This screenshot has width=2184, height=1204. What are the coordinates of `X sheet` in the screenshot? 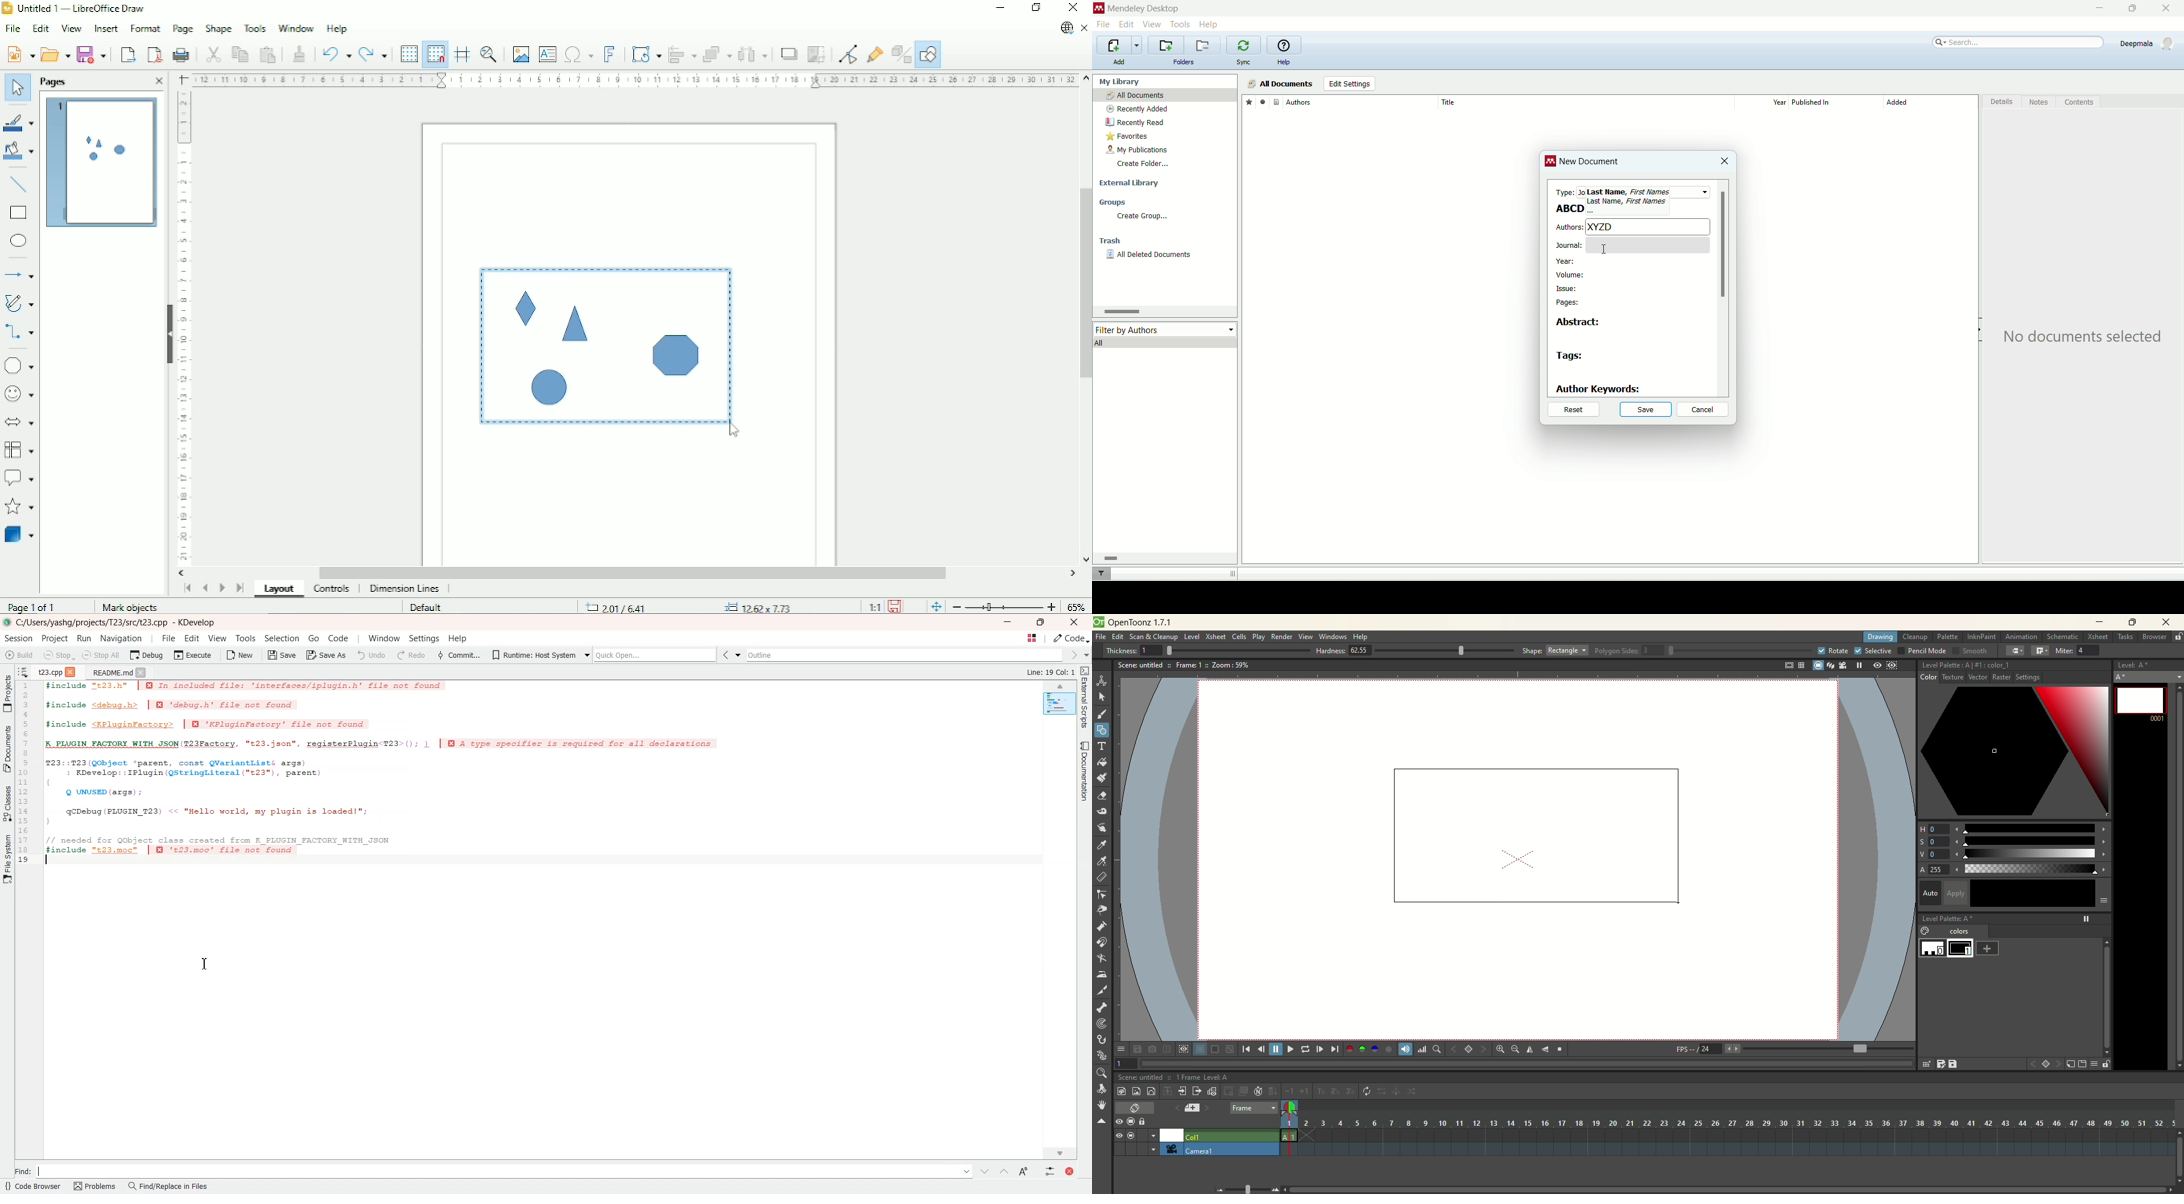 It's located at (2099, 637).